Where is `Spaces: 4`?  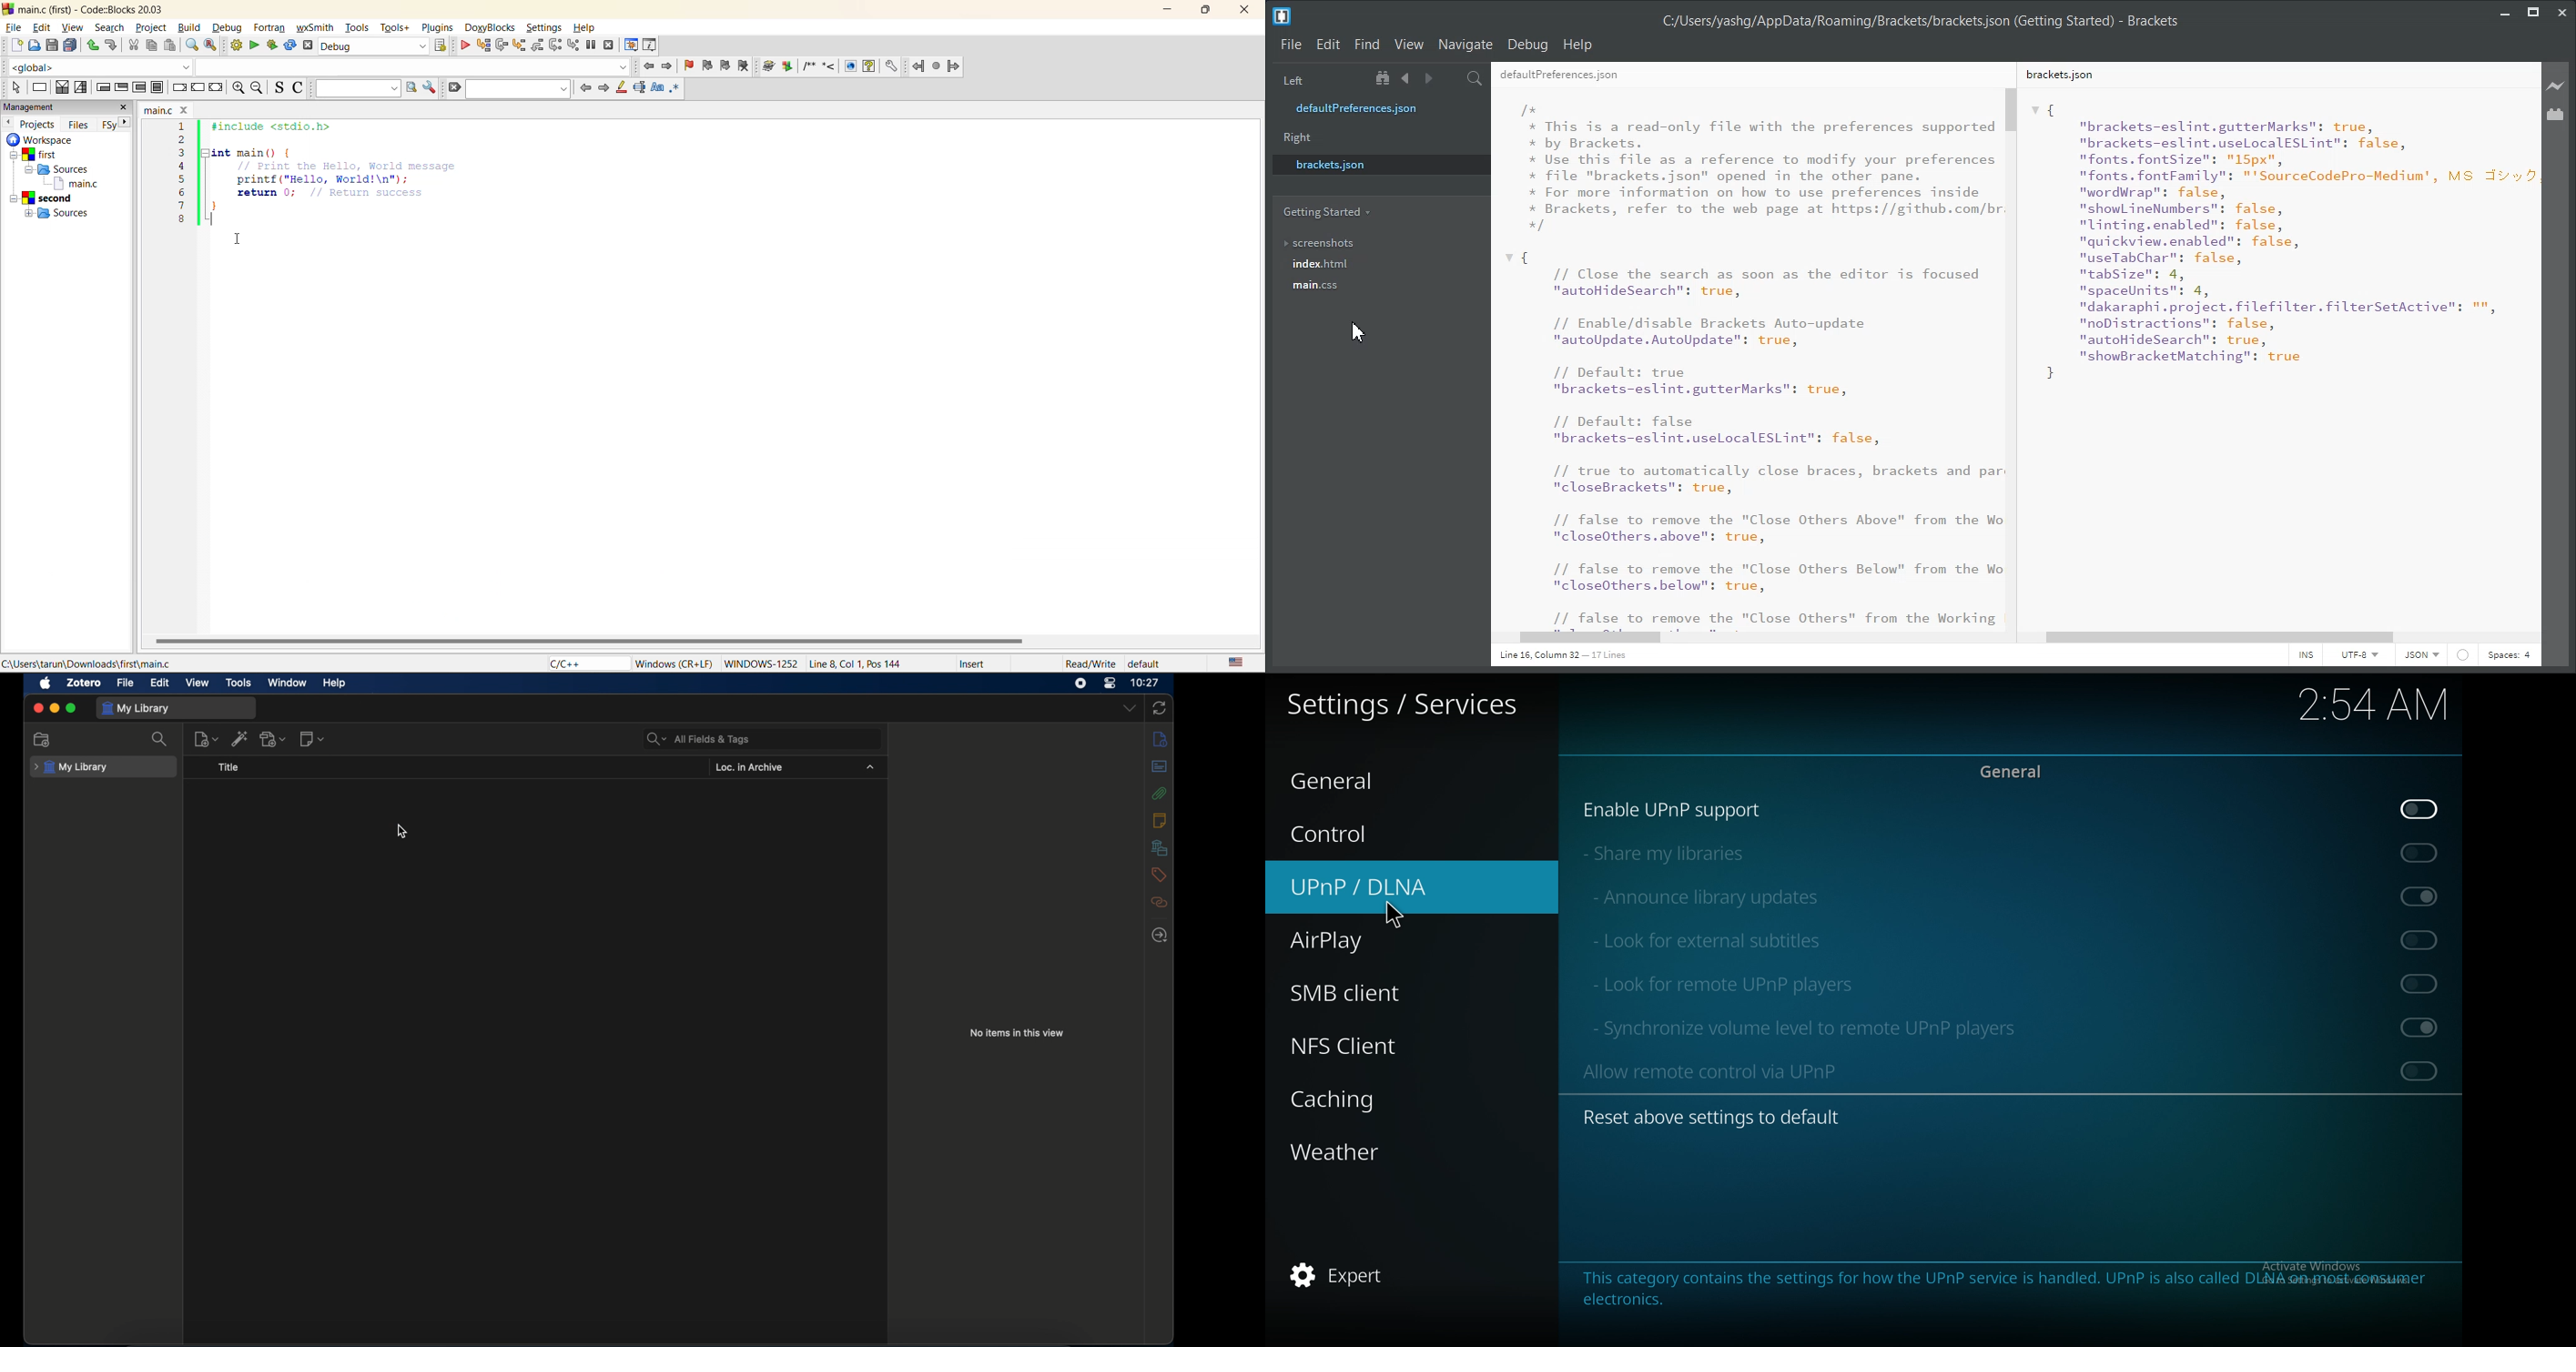 Spaces: 4 is located at coordinates (2509, 655).